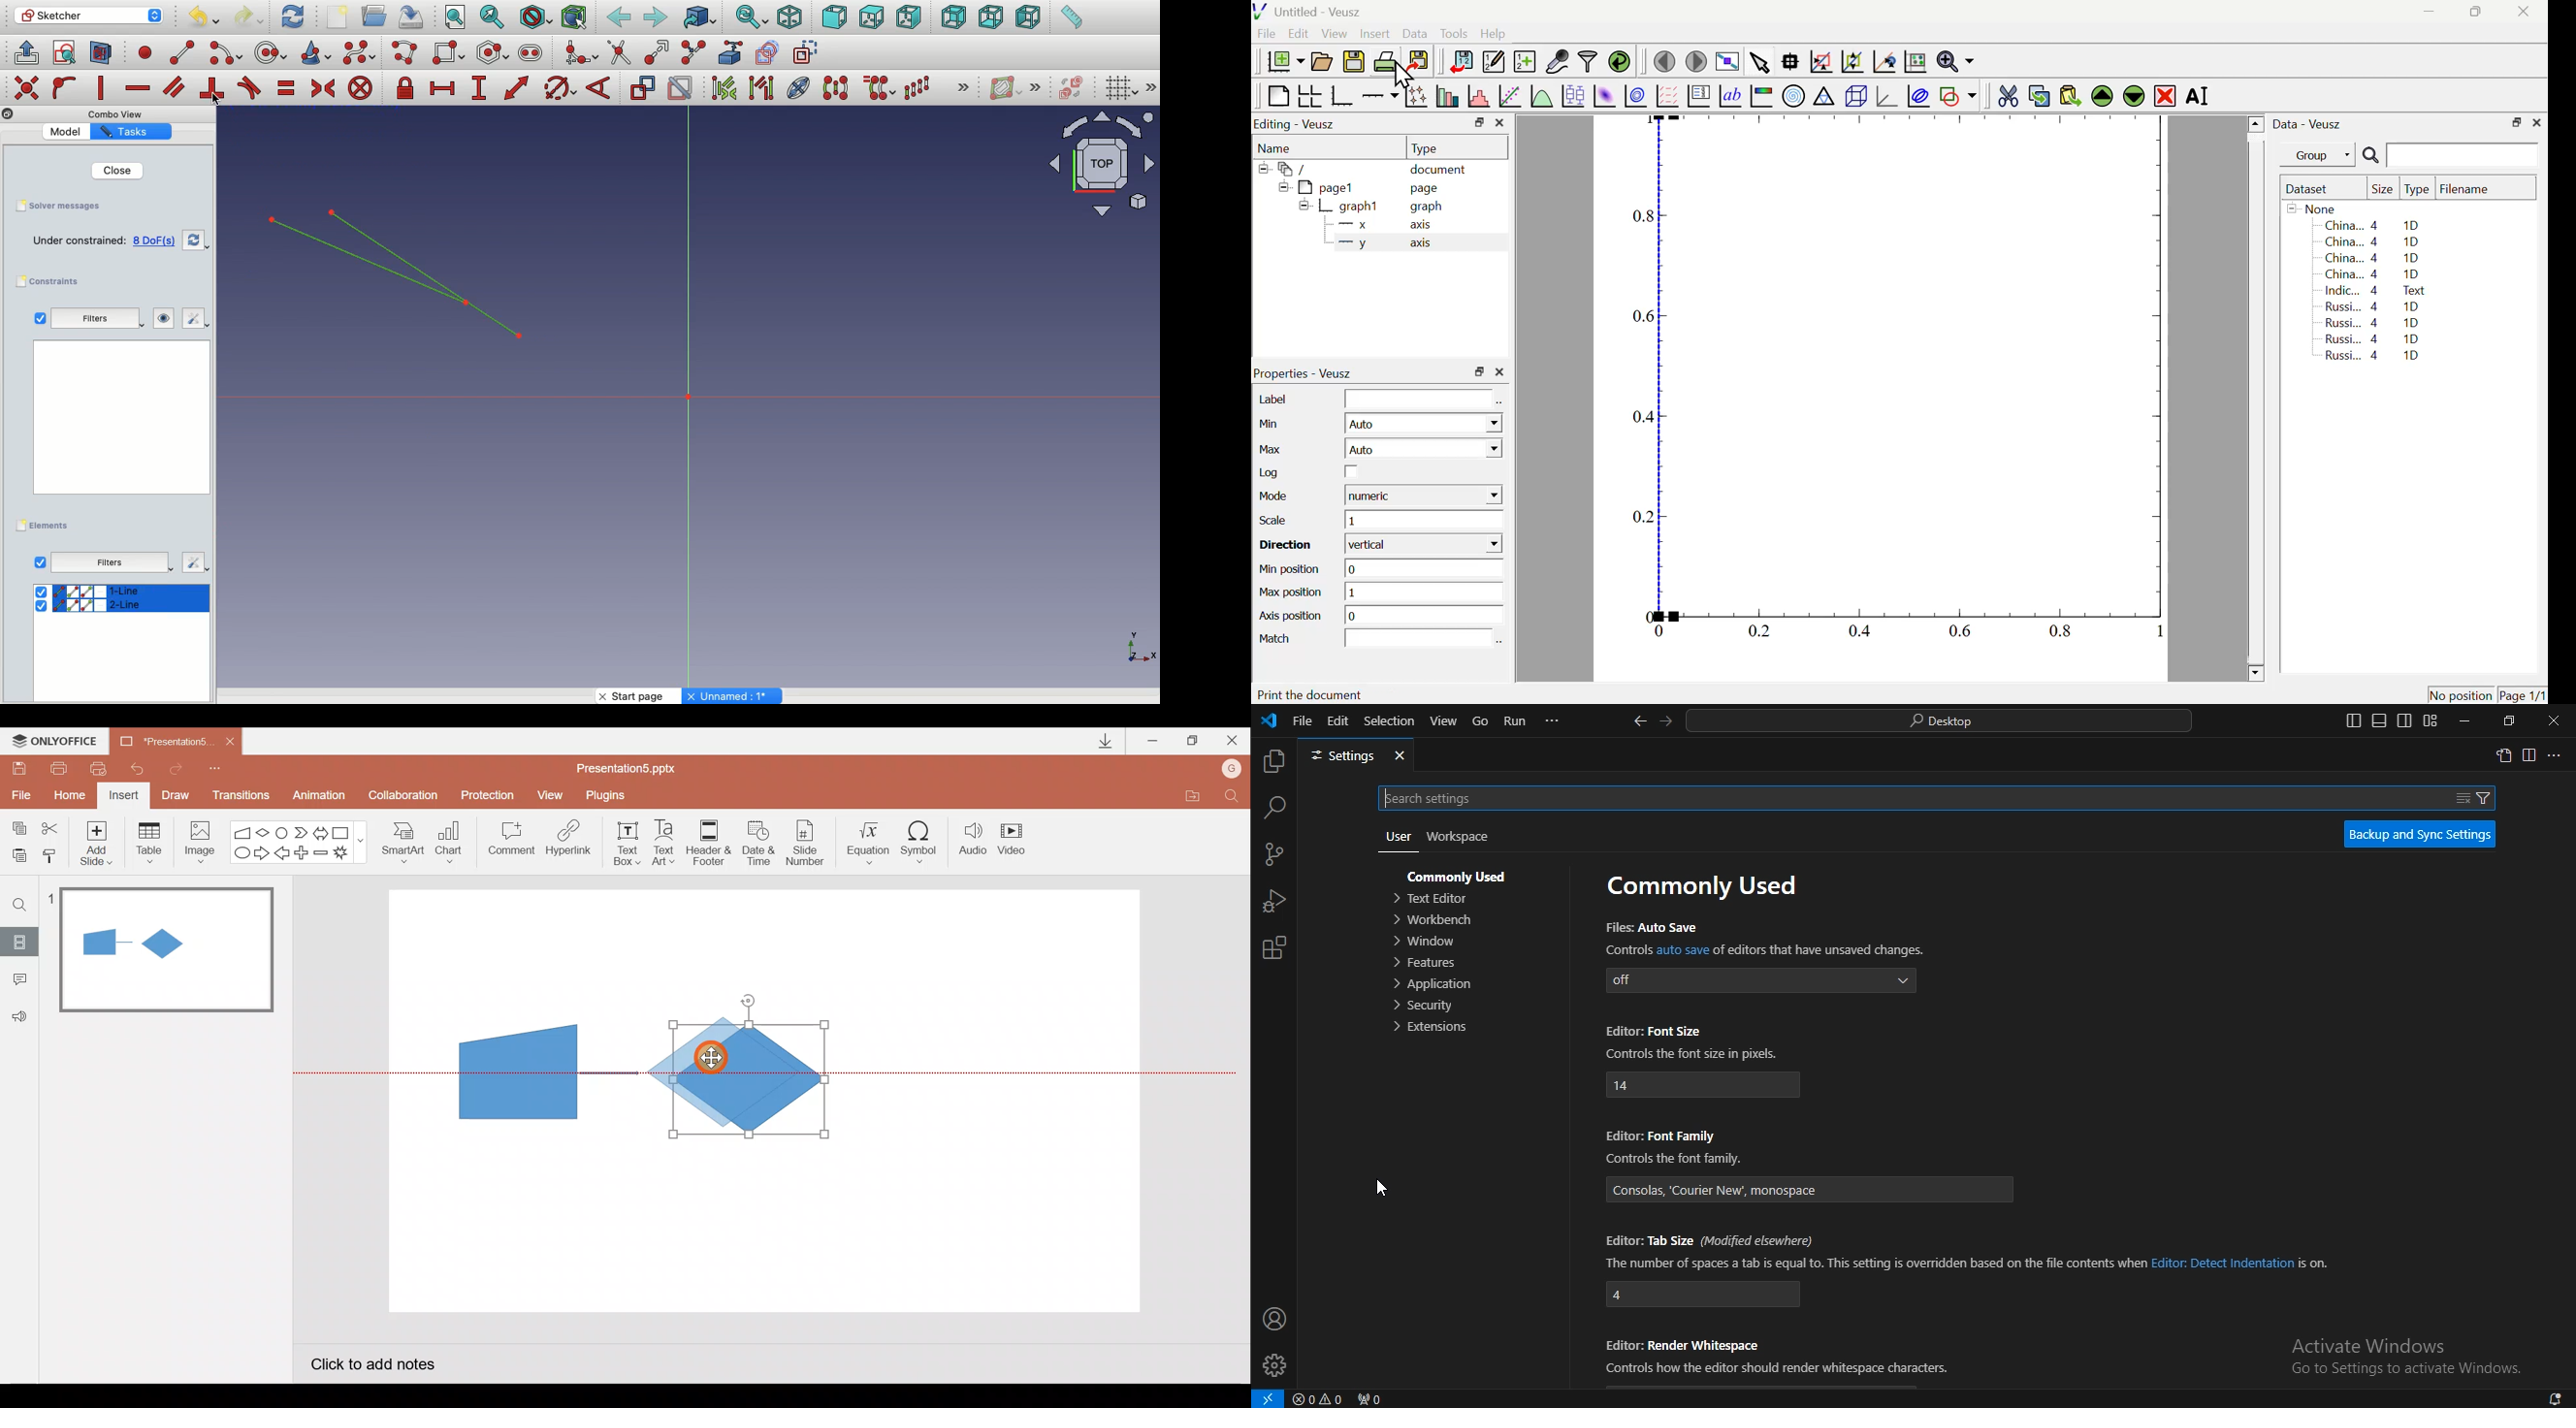 This screenshot has height=1428, width=2576. I want to click on Conci, so click(317, 52).